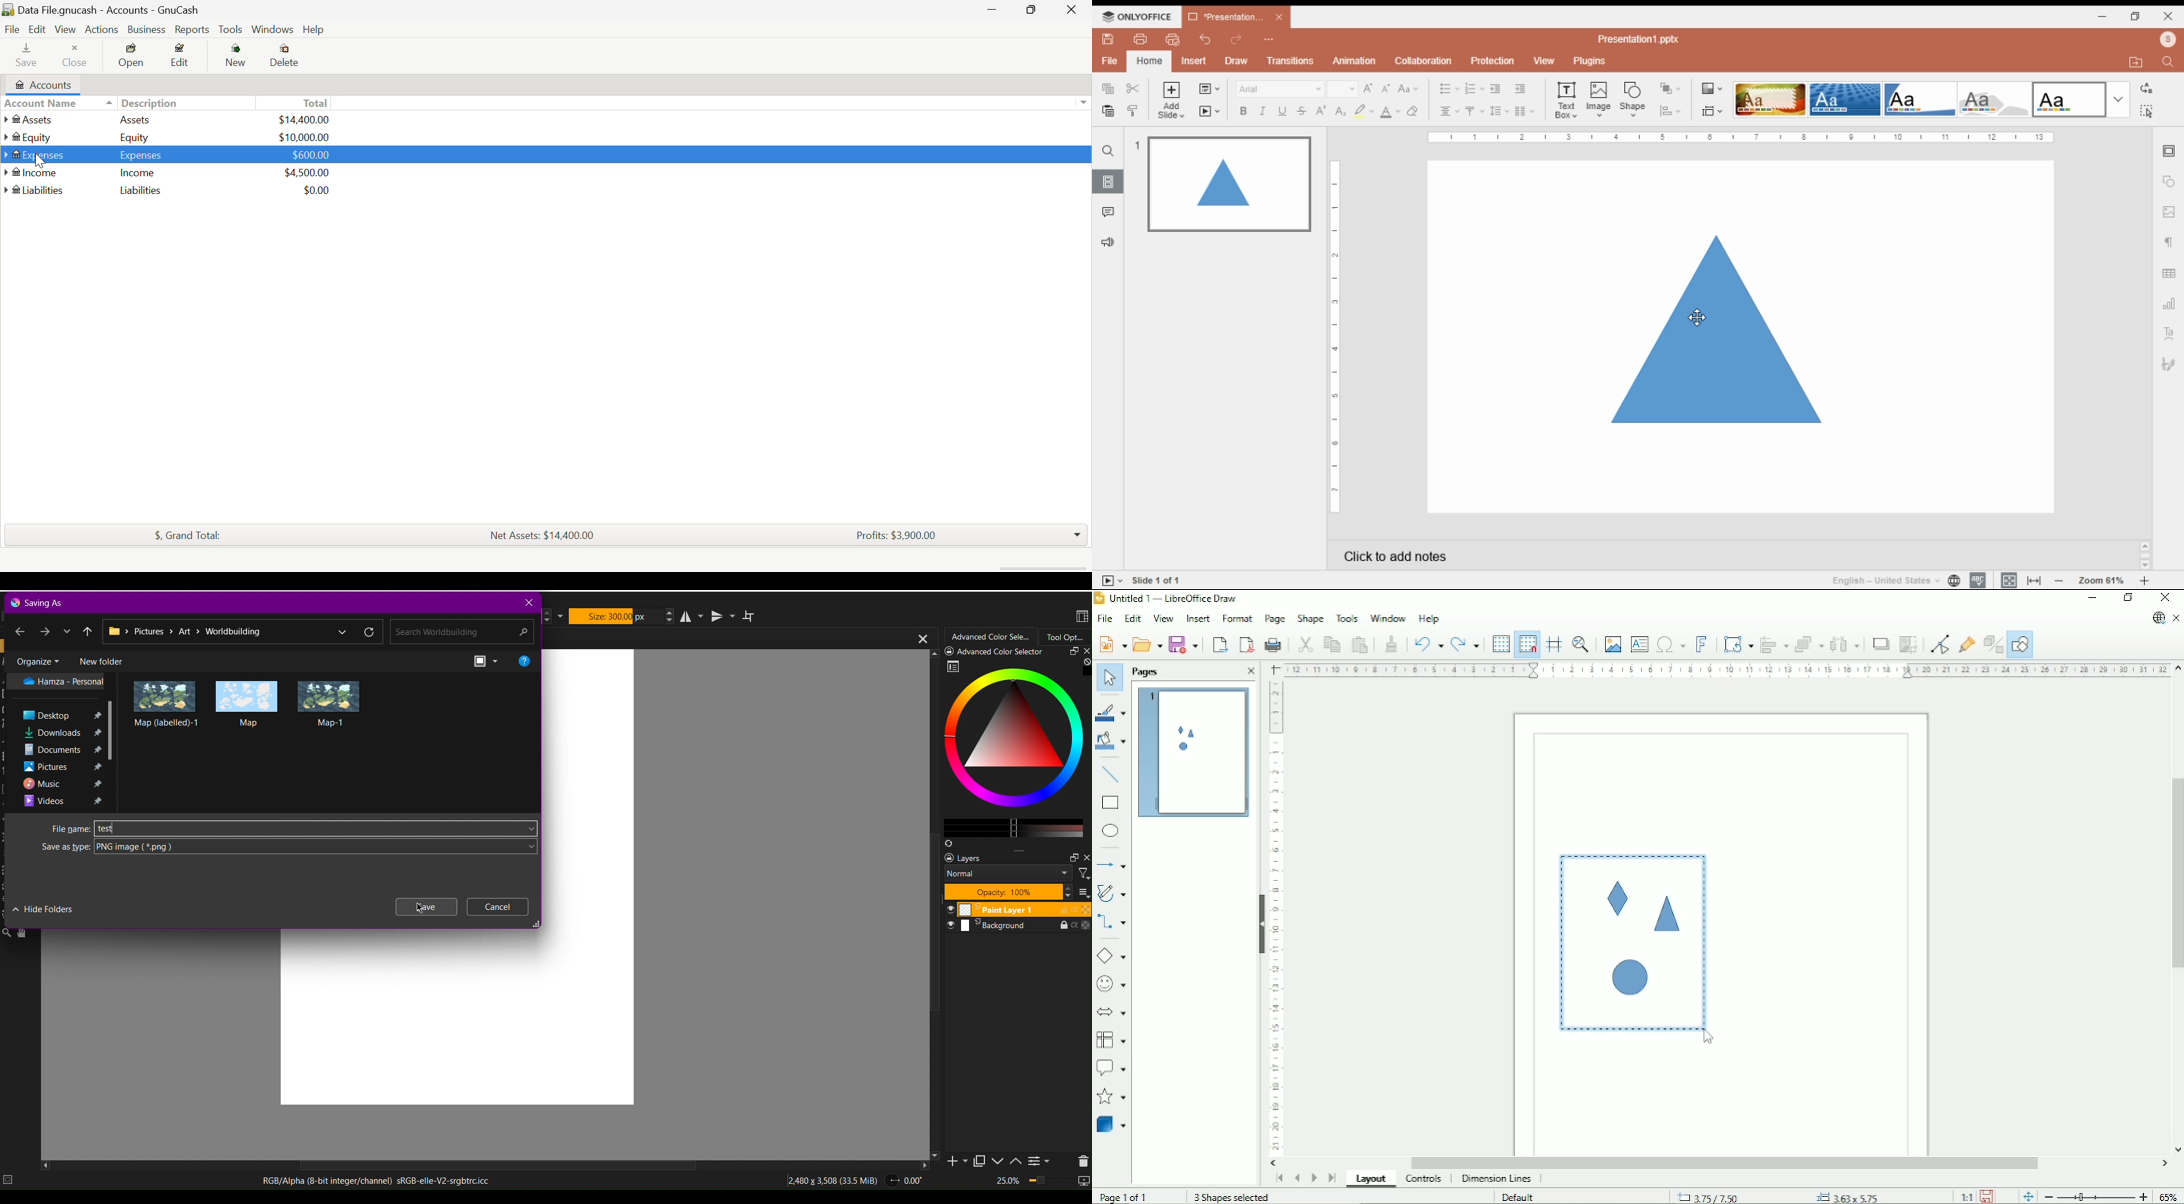  What do you see at coordinates (1113, 865) in the screenshot?
I see `Lines and arrows` at bounding box center [1113, 865].